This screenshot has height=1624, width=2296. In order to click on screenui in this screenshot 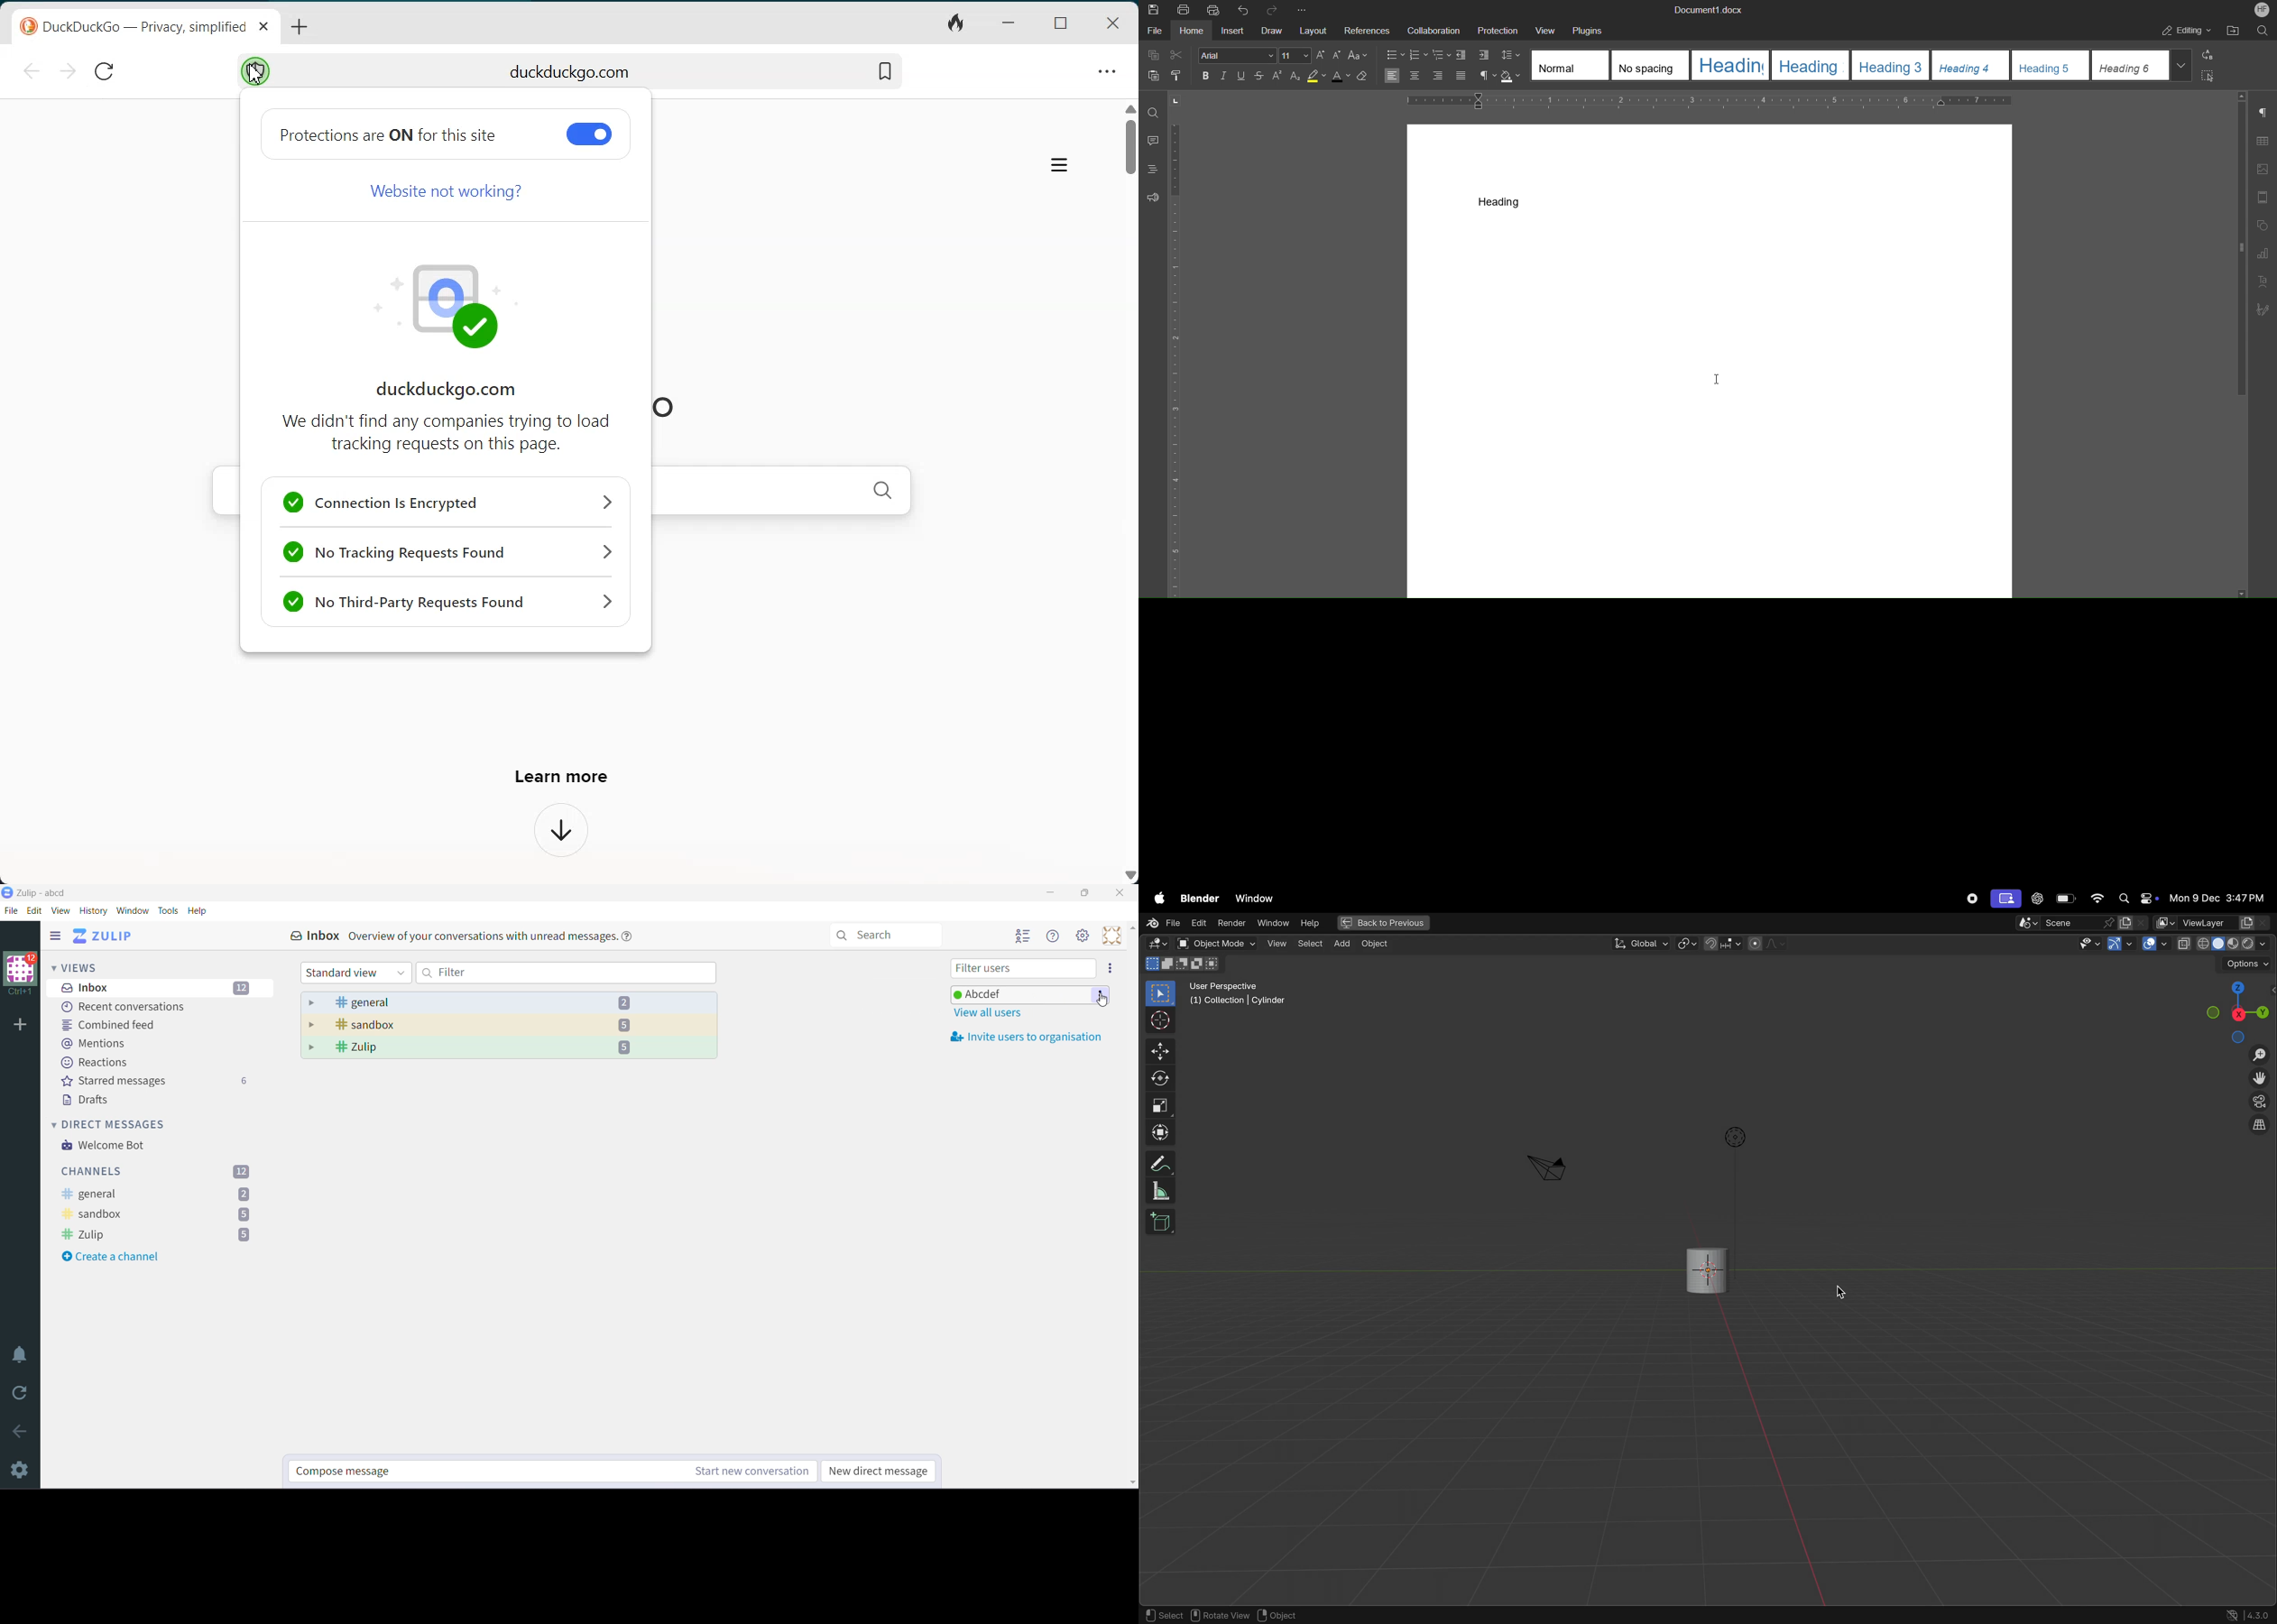, I will do `click(2005, 898)`.